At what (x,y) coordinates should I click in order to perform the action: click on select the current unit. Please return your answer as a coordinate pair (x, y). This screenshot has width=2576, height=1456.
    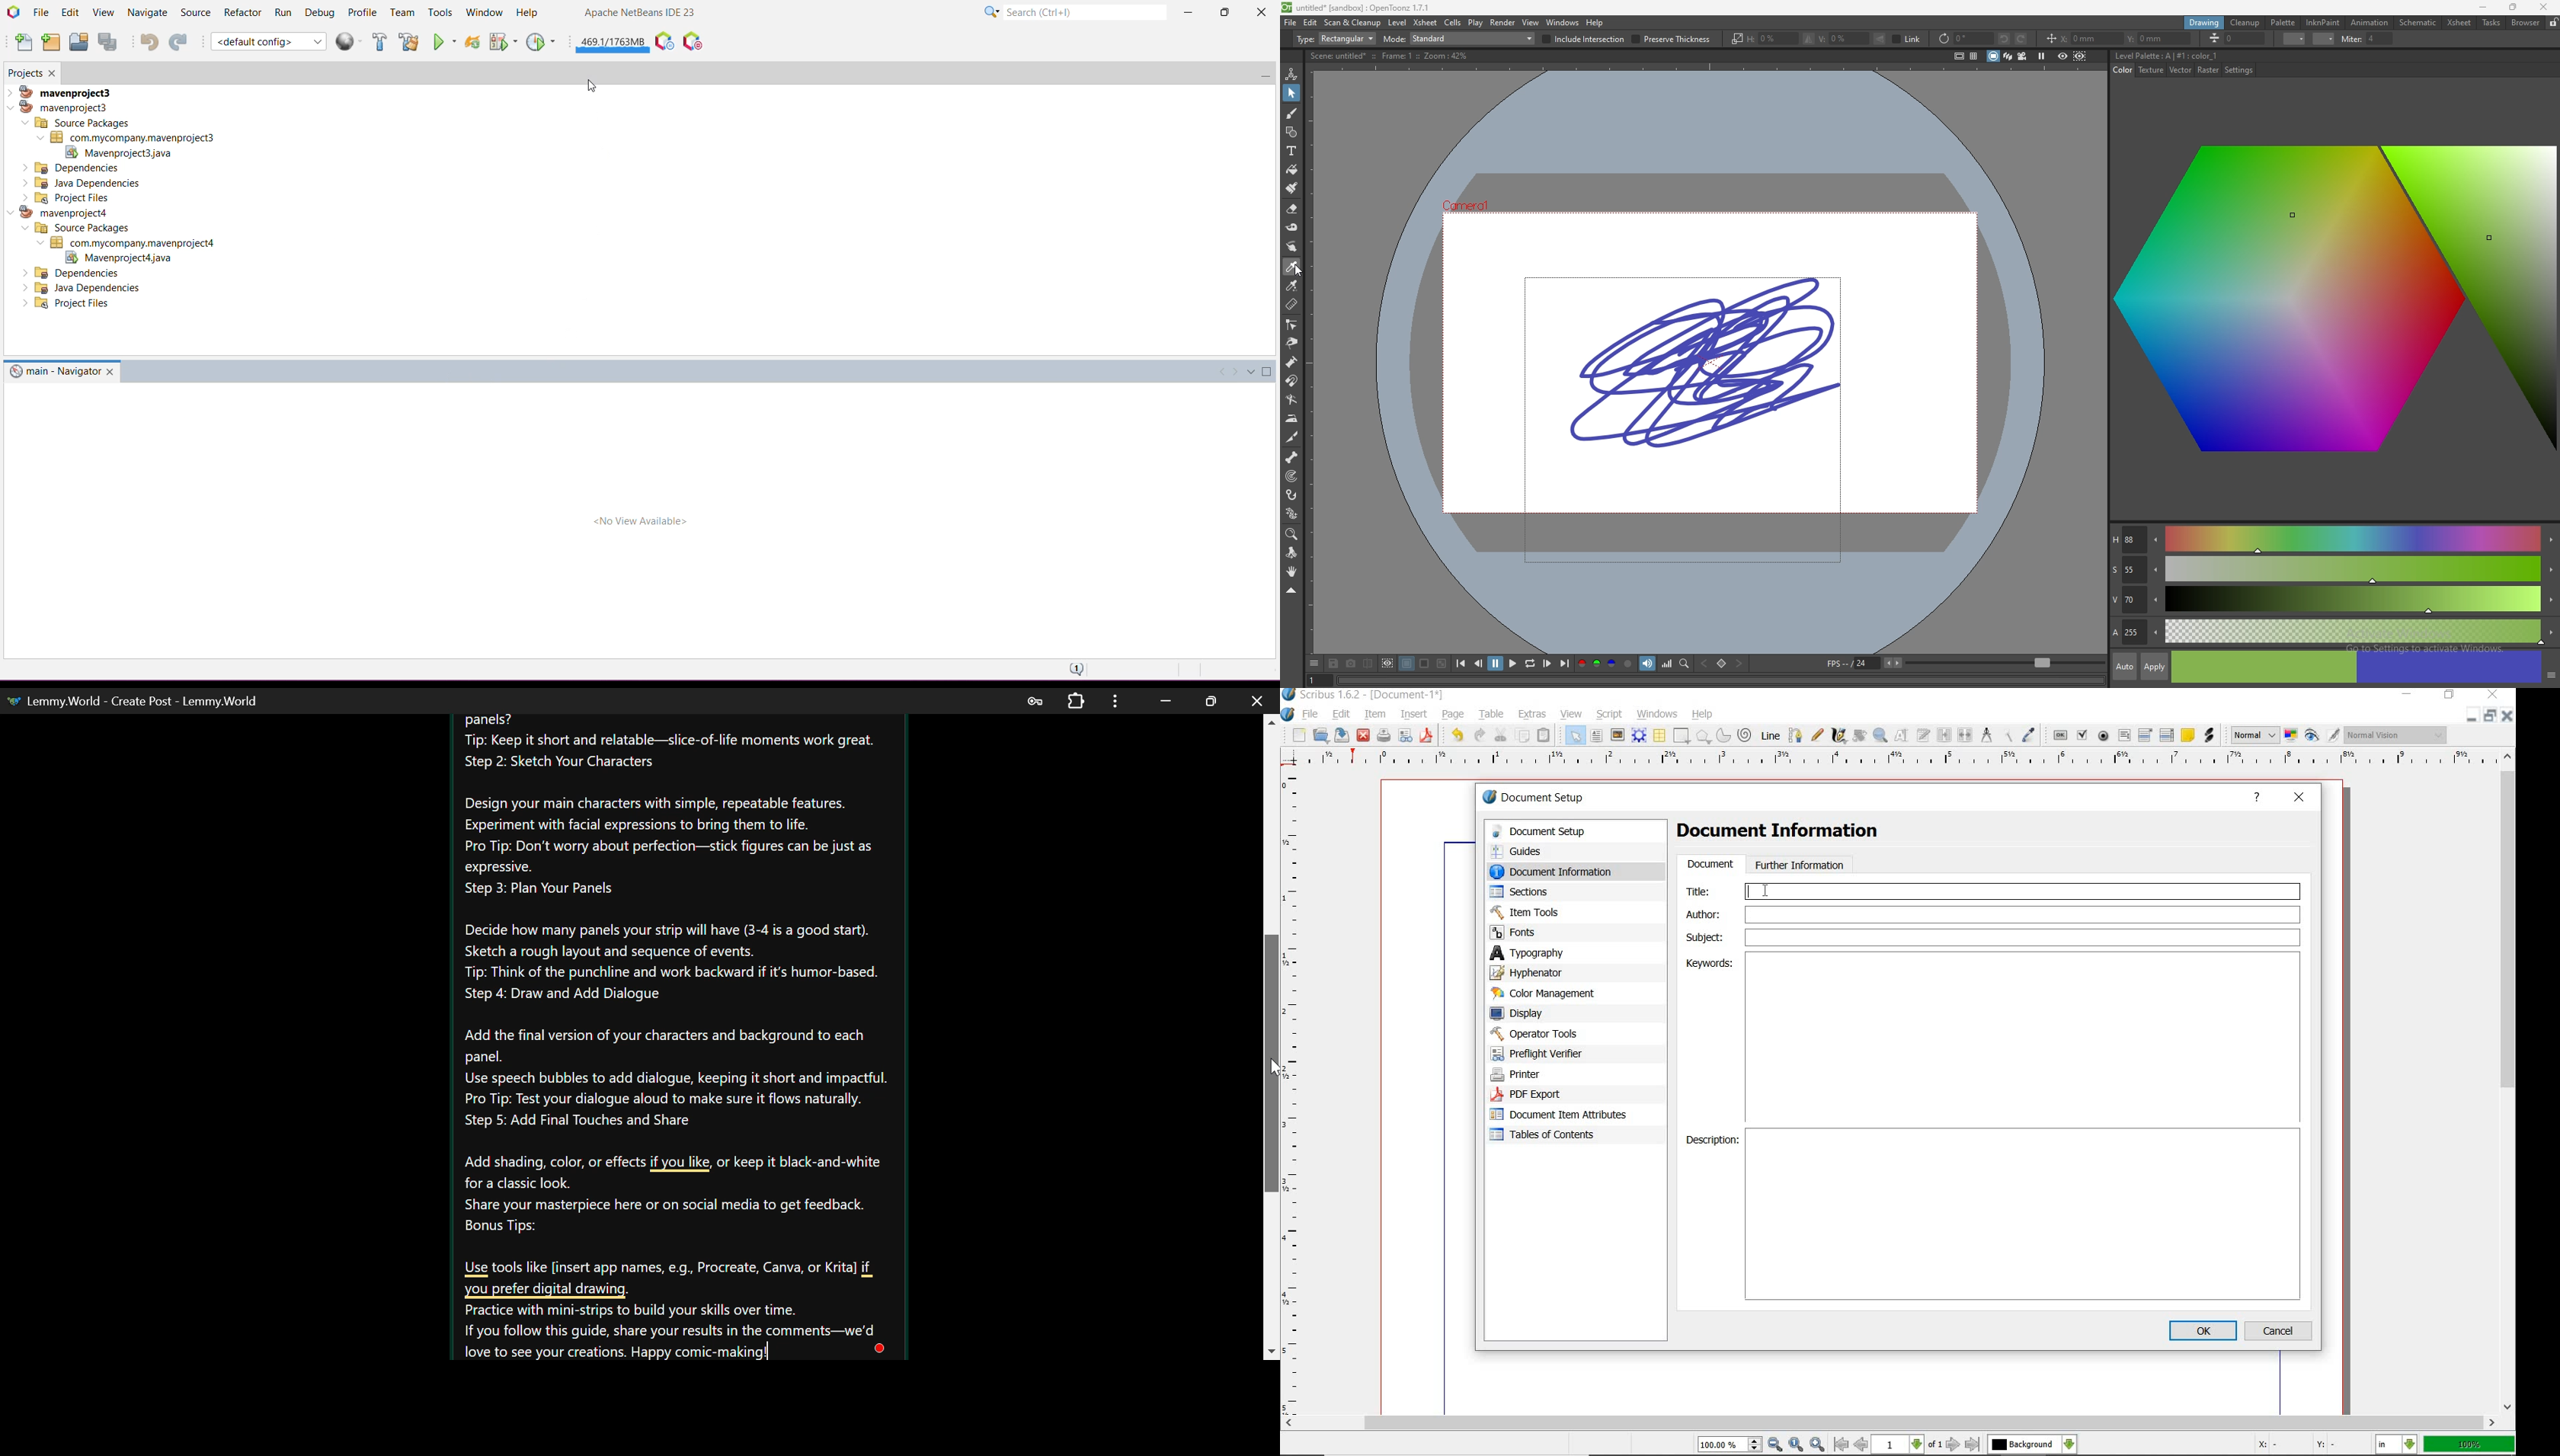
    Looking at the image, I should click on (2396, 1444).